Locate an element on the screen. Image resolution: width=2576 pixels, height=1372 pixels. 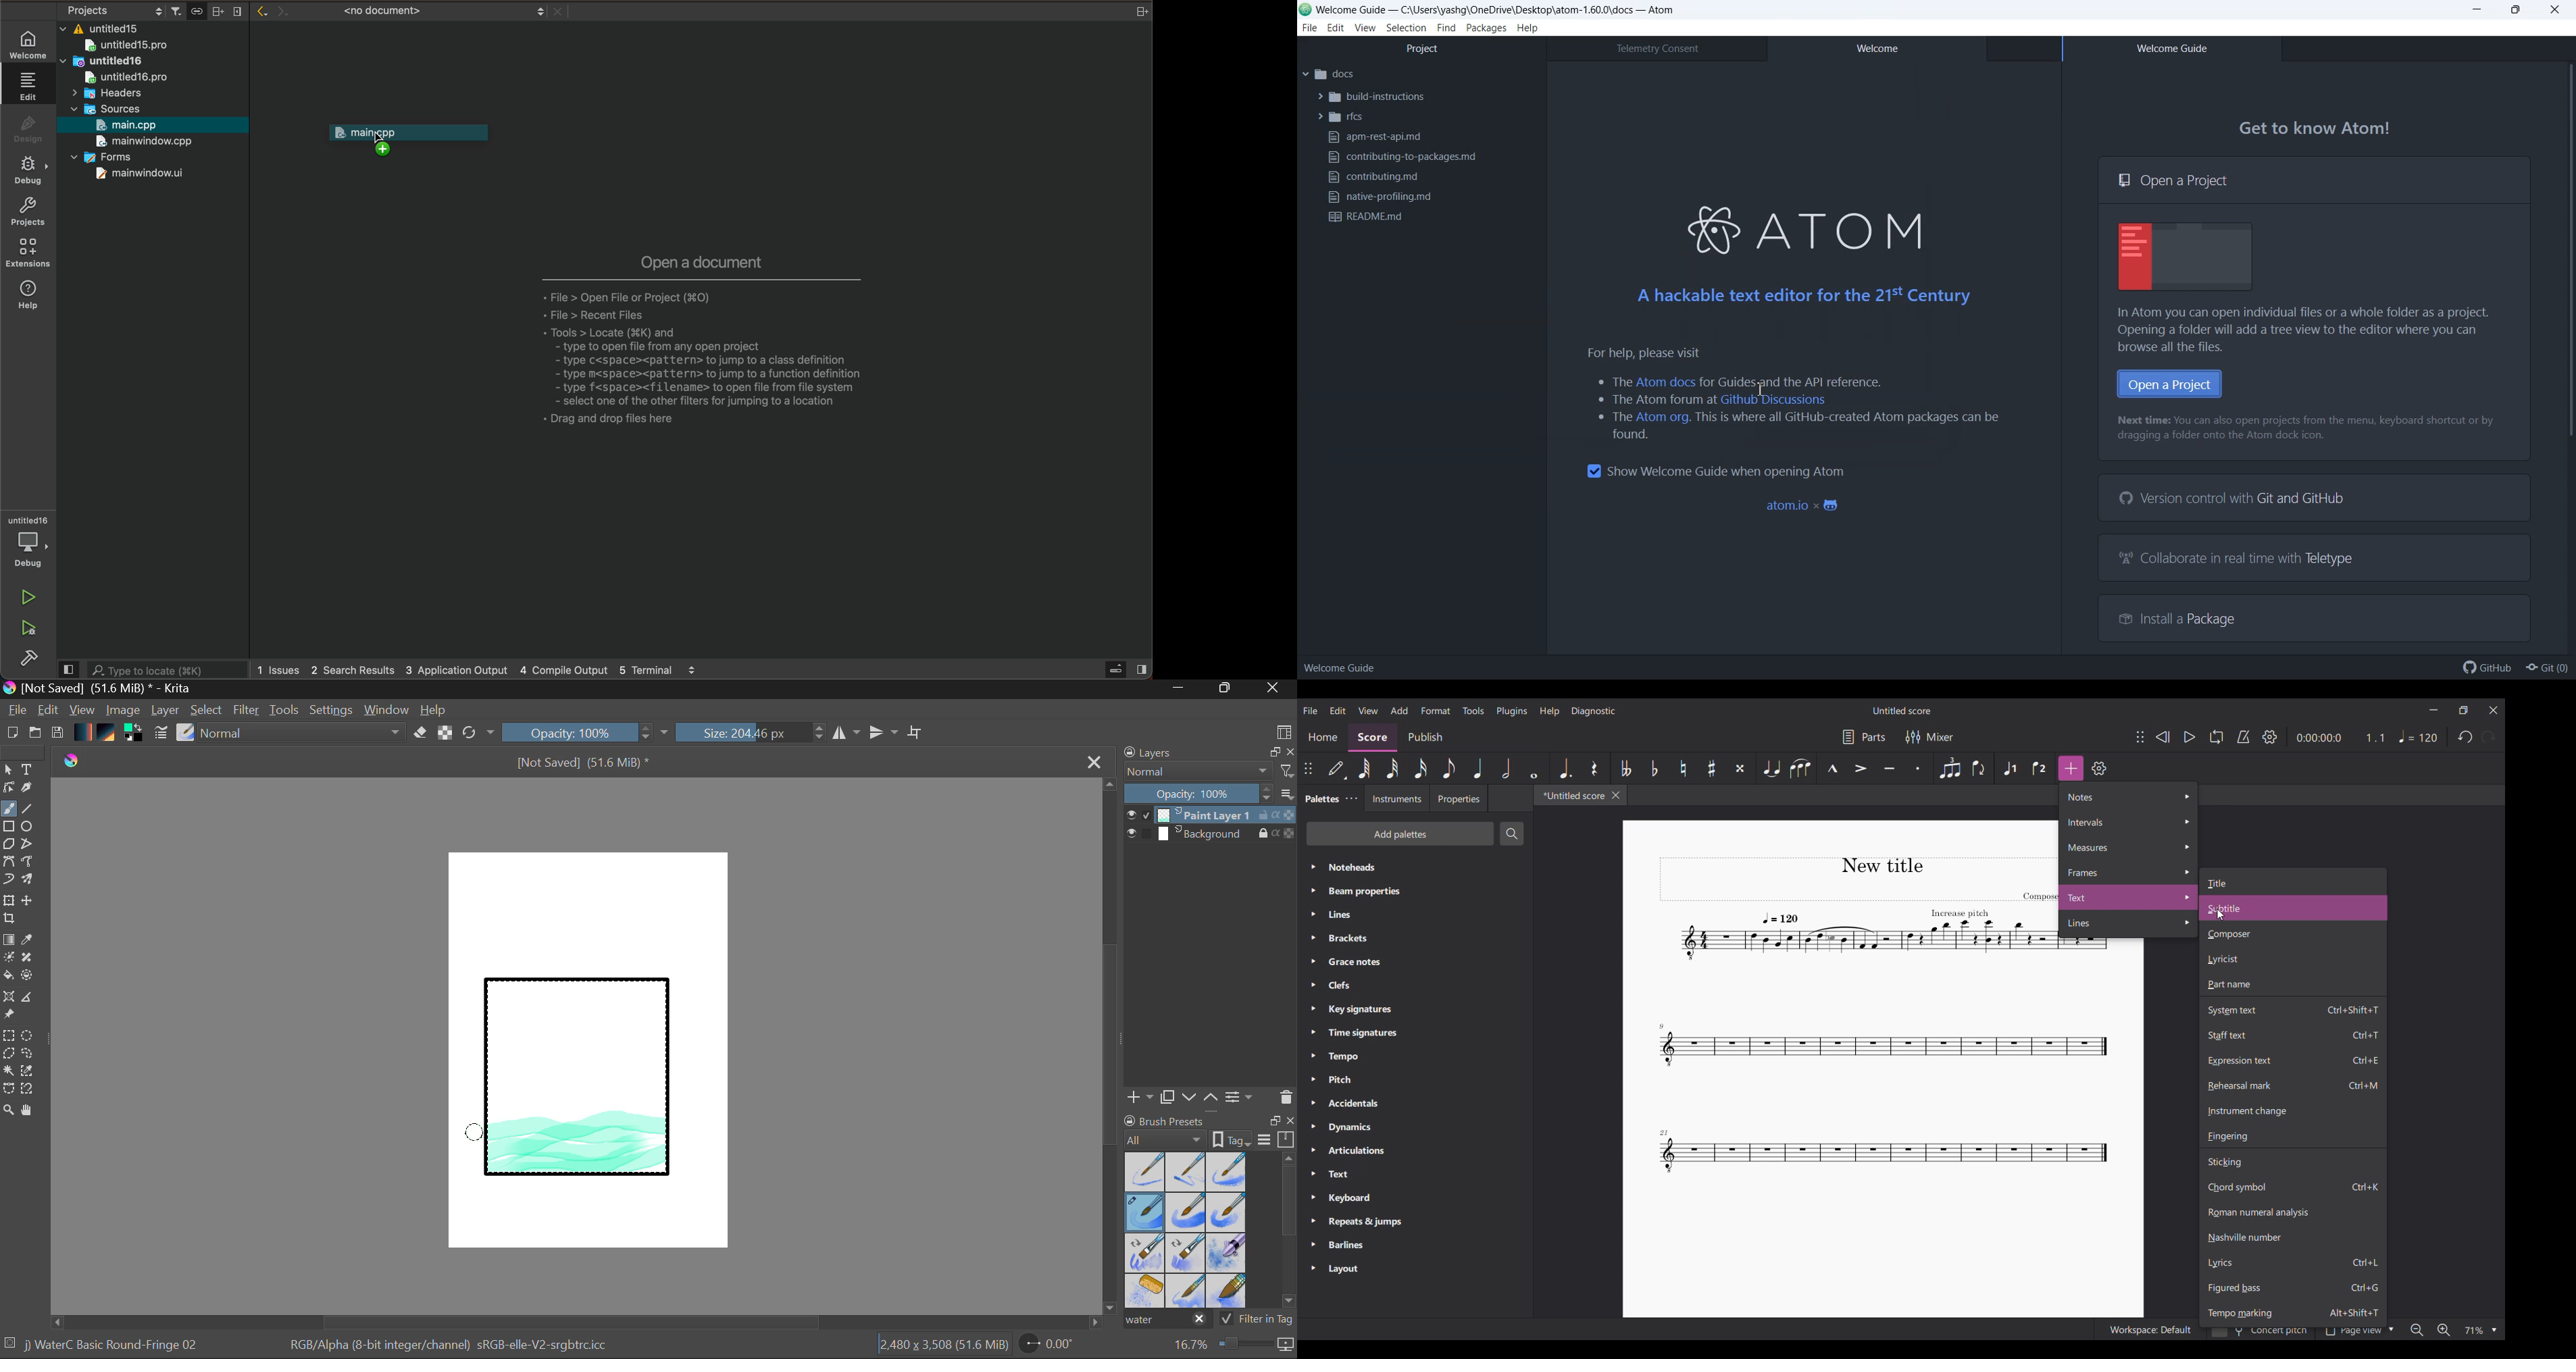
Tenuto is located at coordinates (1889, 769).